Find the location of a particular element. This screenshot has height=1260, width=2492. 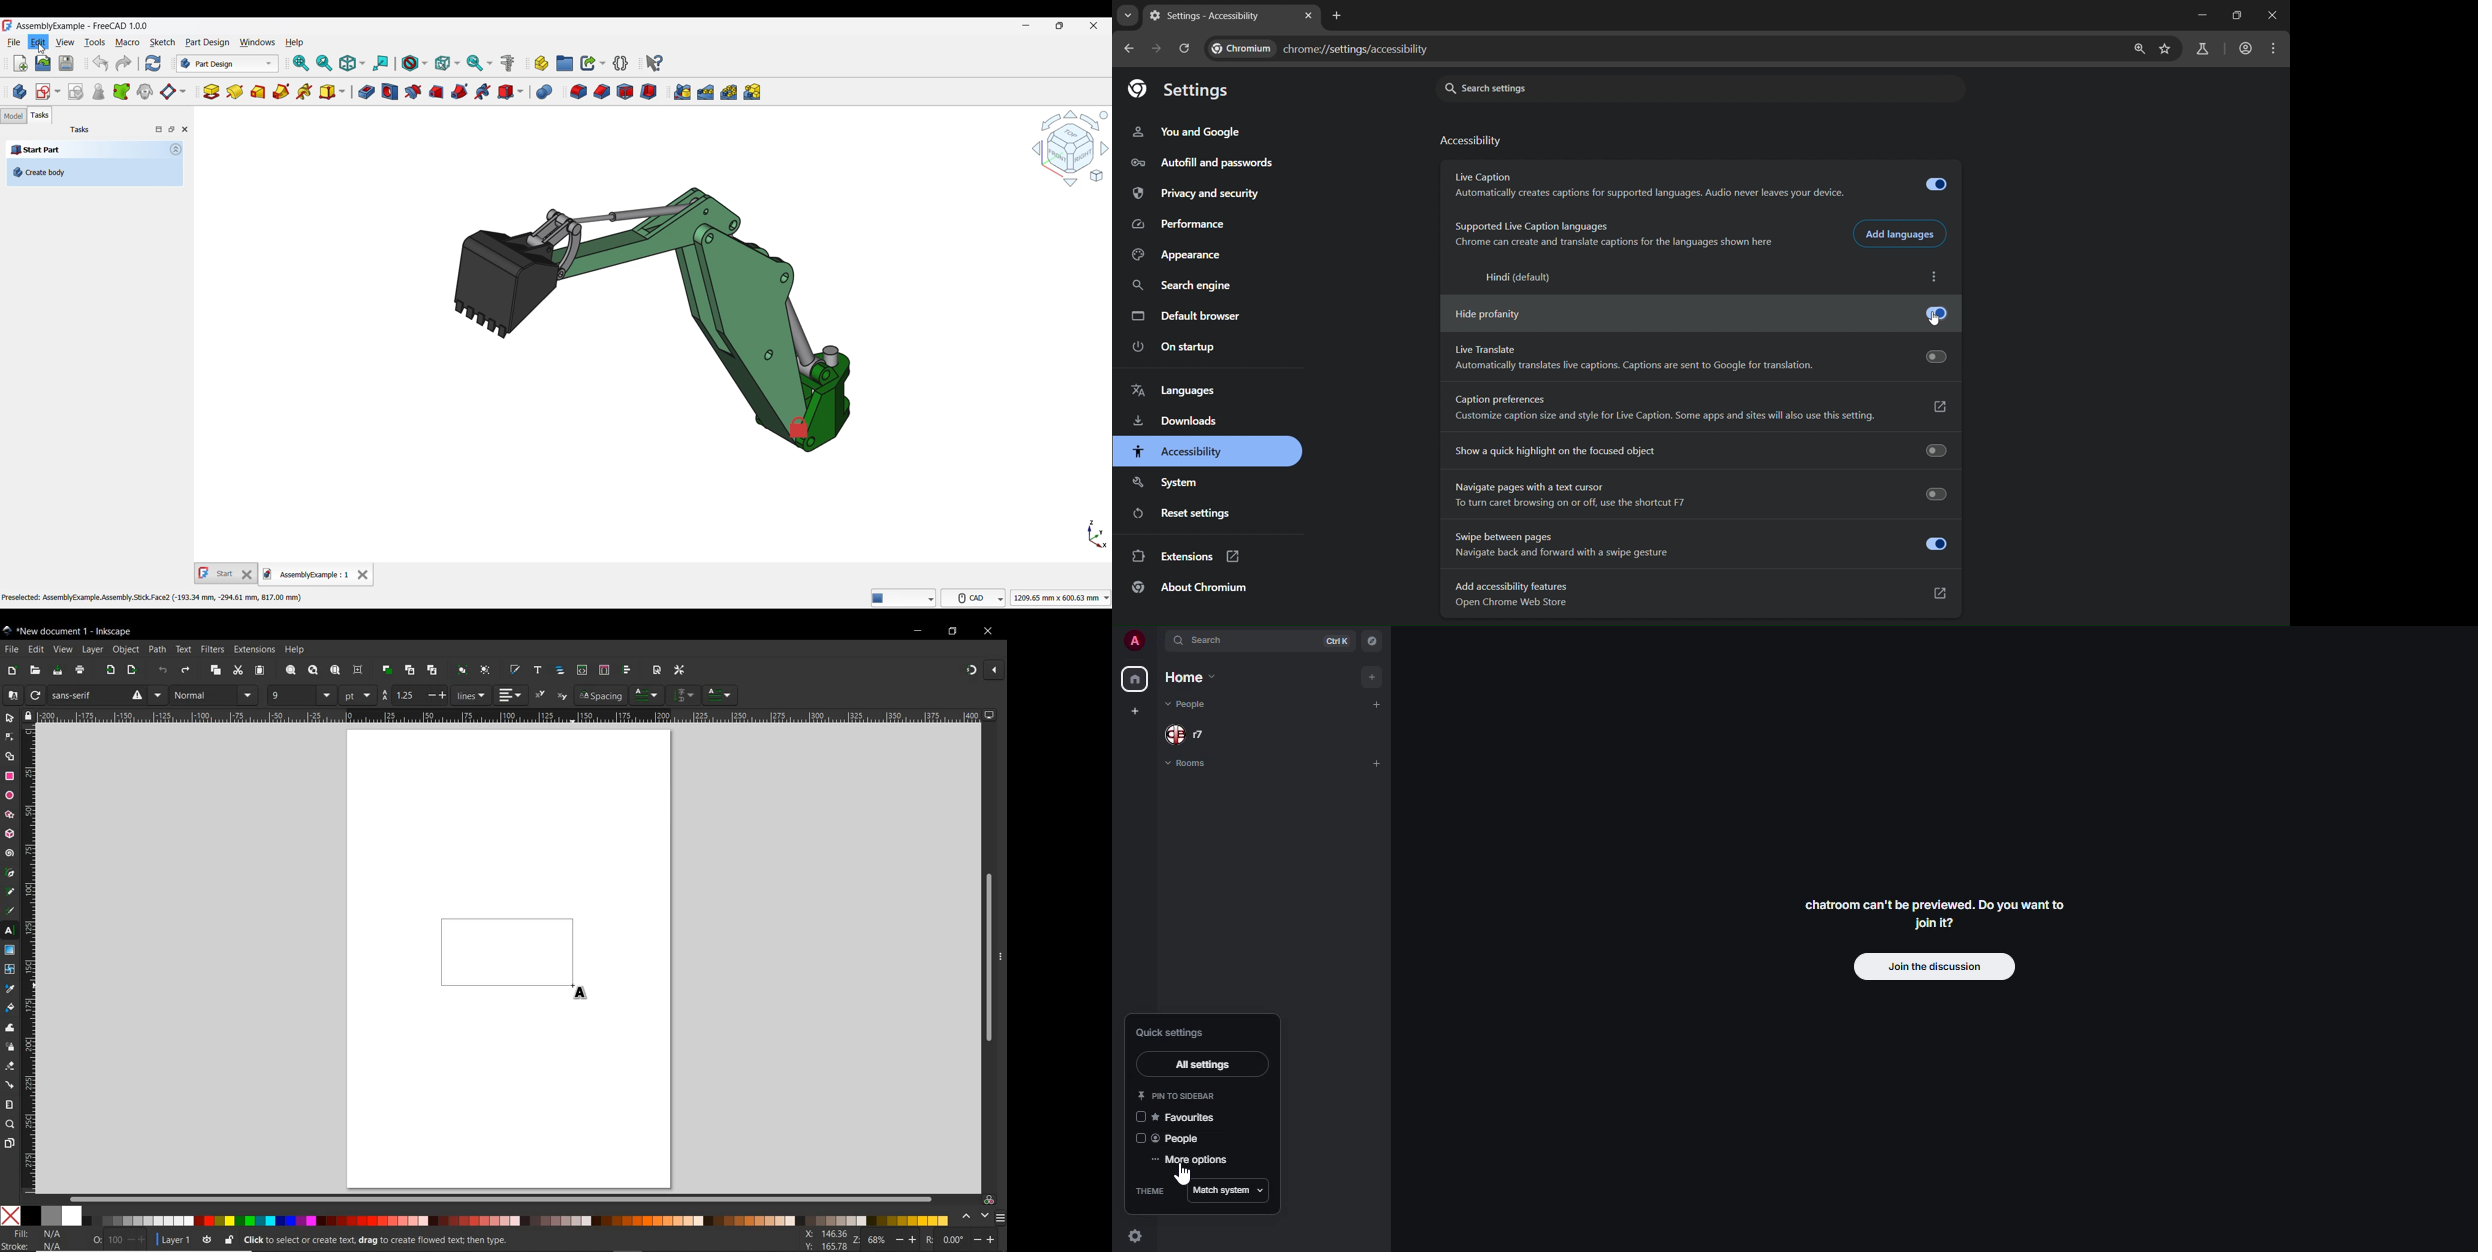

- is located at coordinates (431, 695).